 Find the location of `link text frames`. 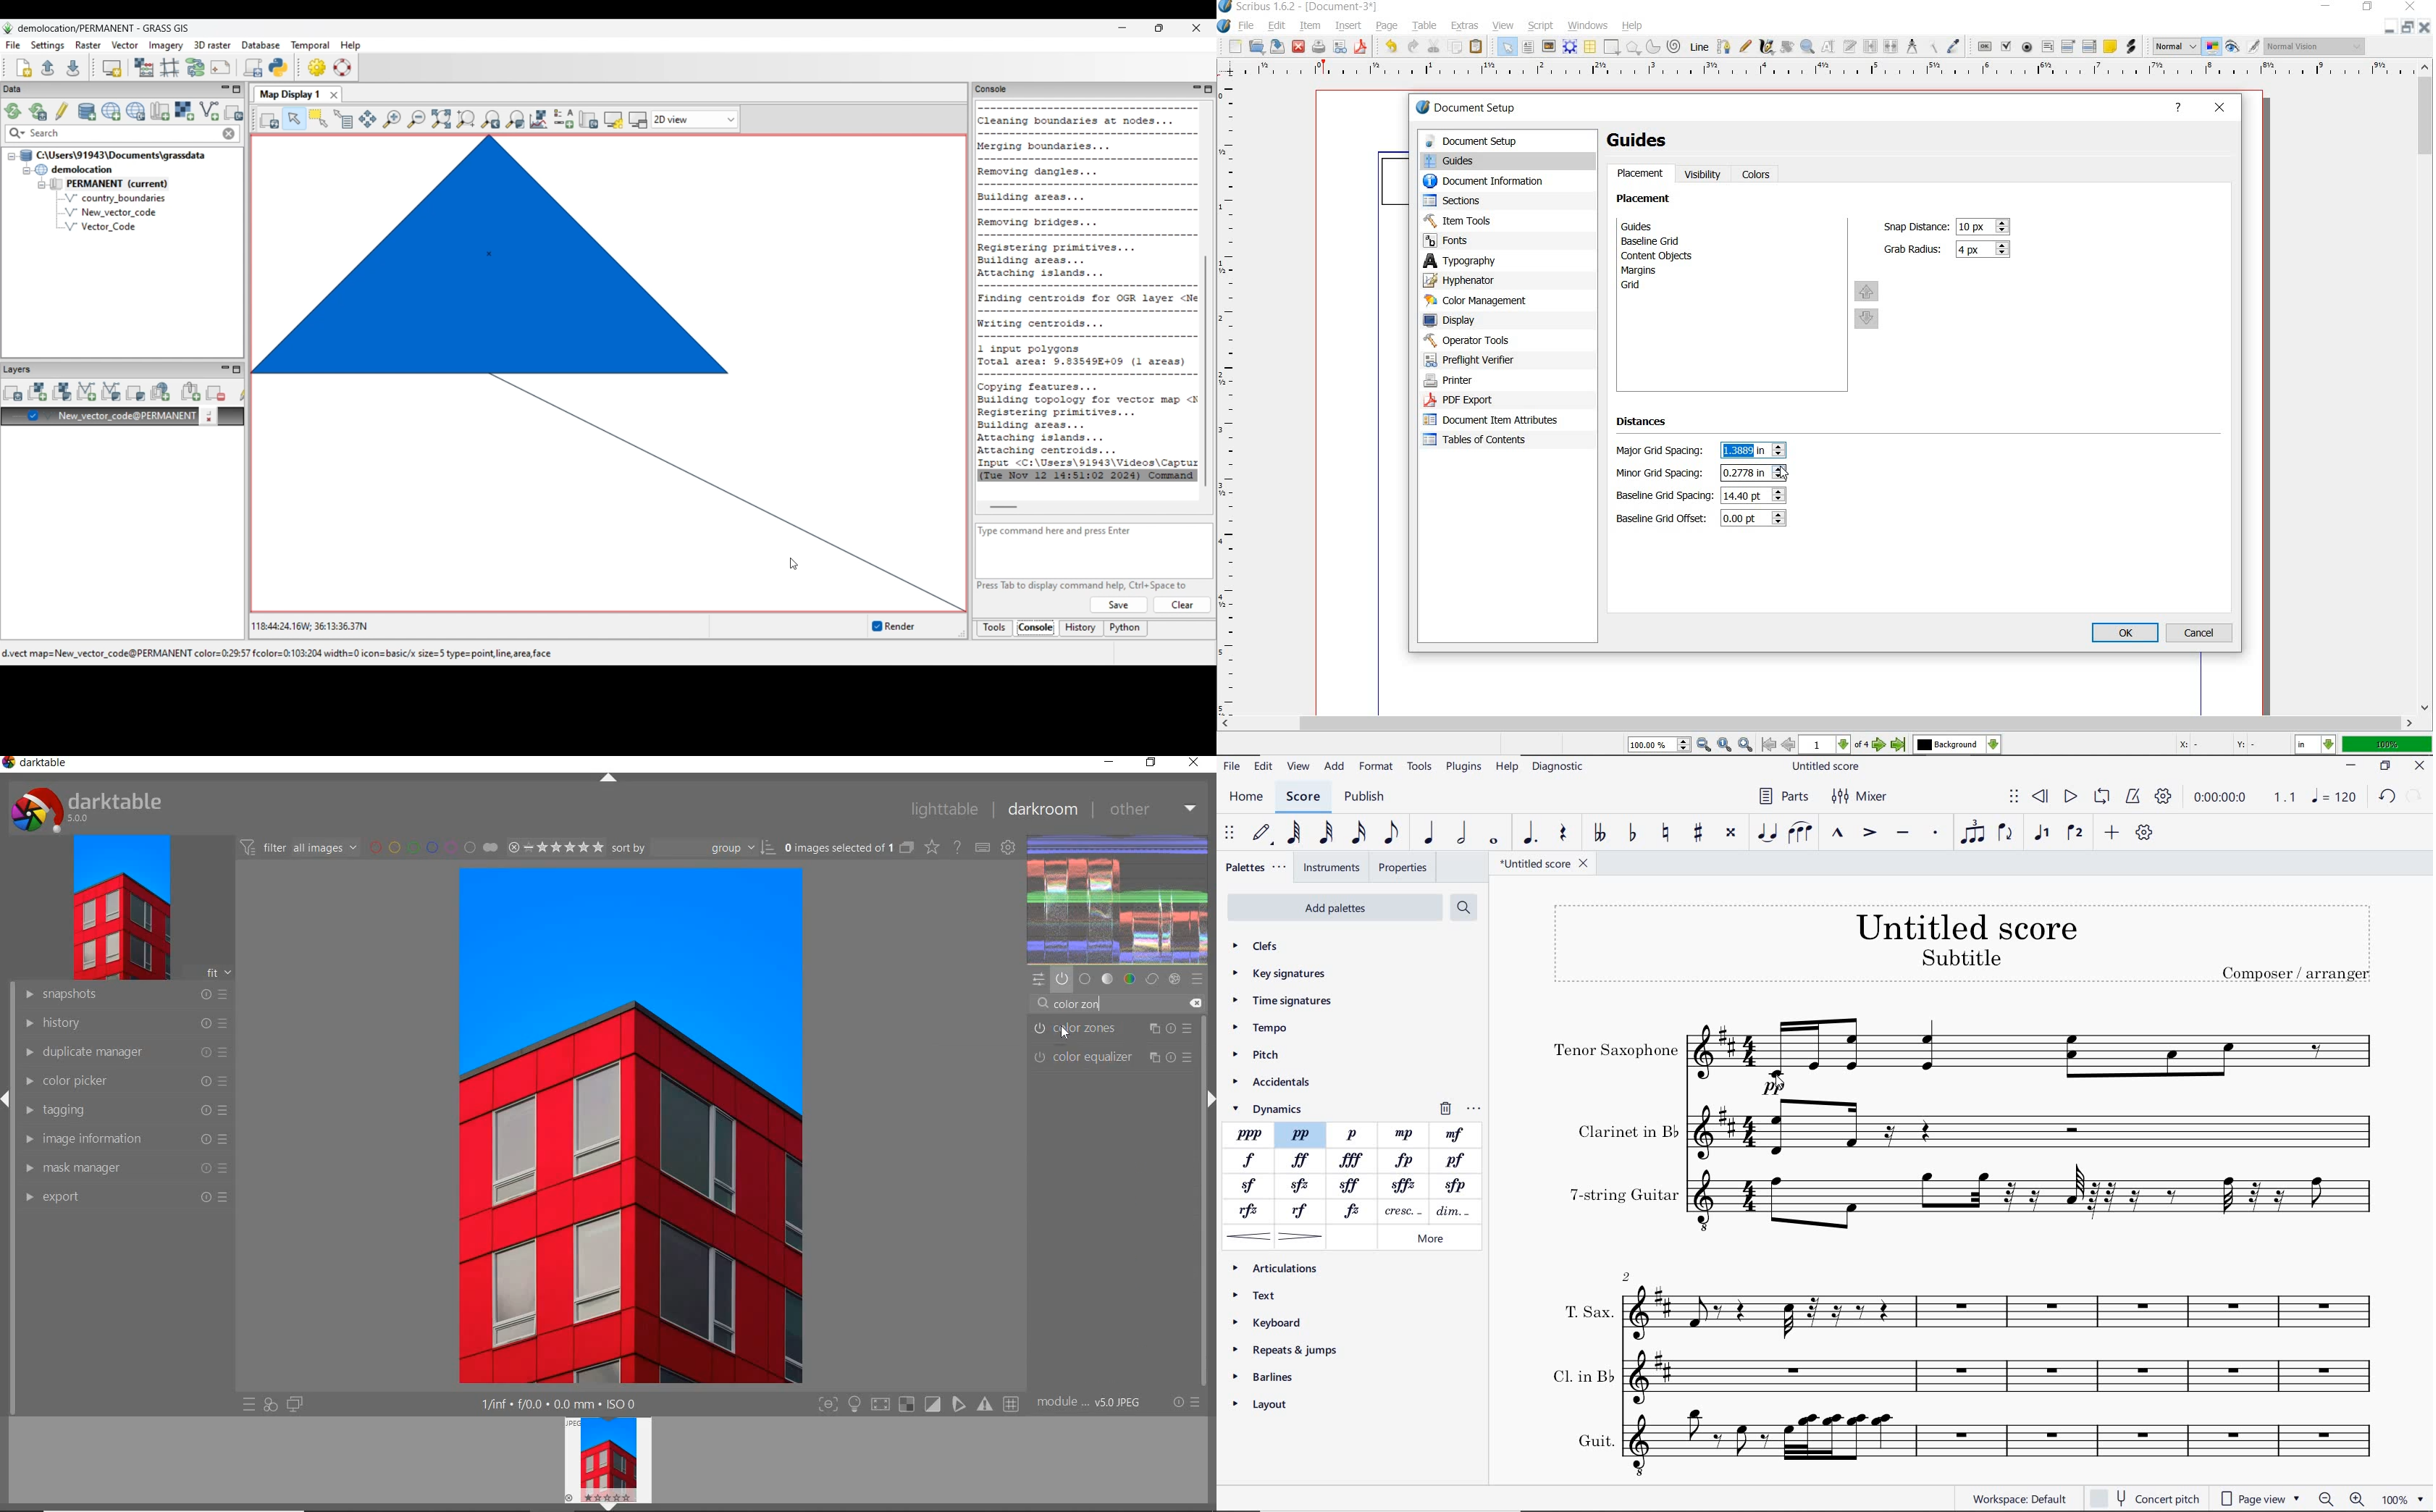

link text frames is located at coordinates (1870, 46).